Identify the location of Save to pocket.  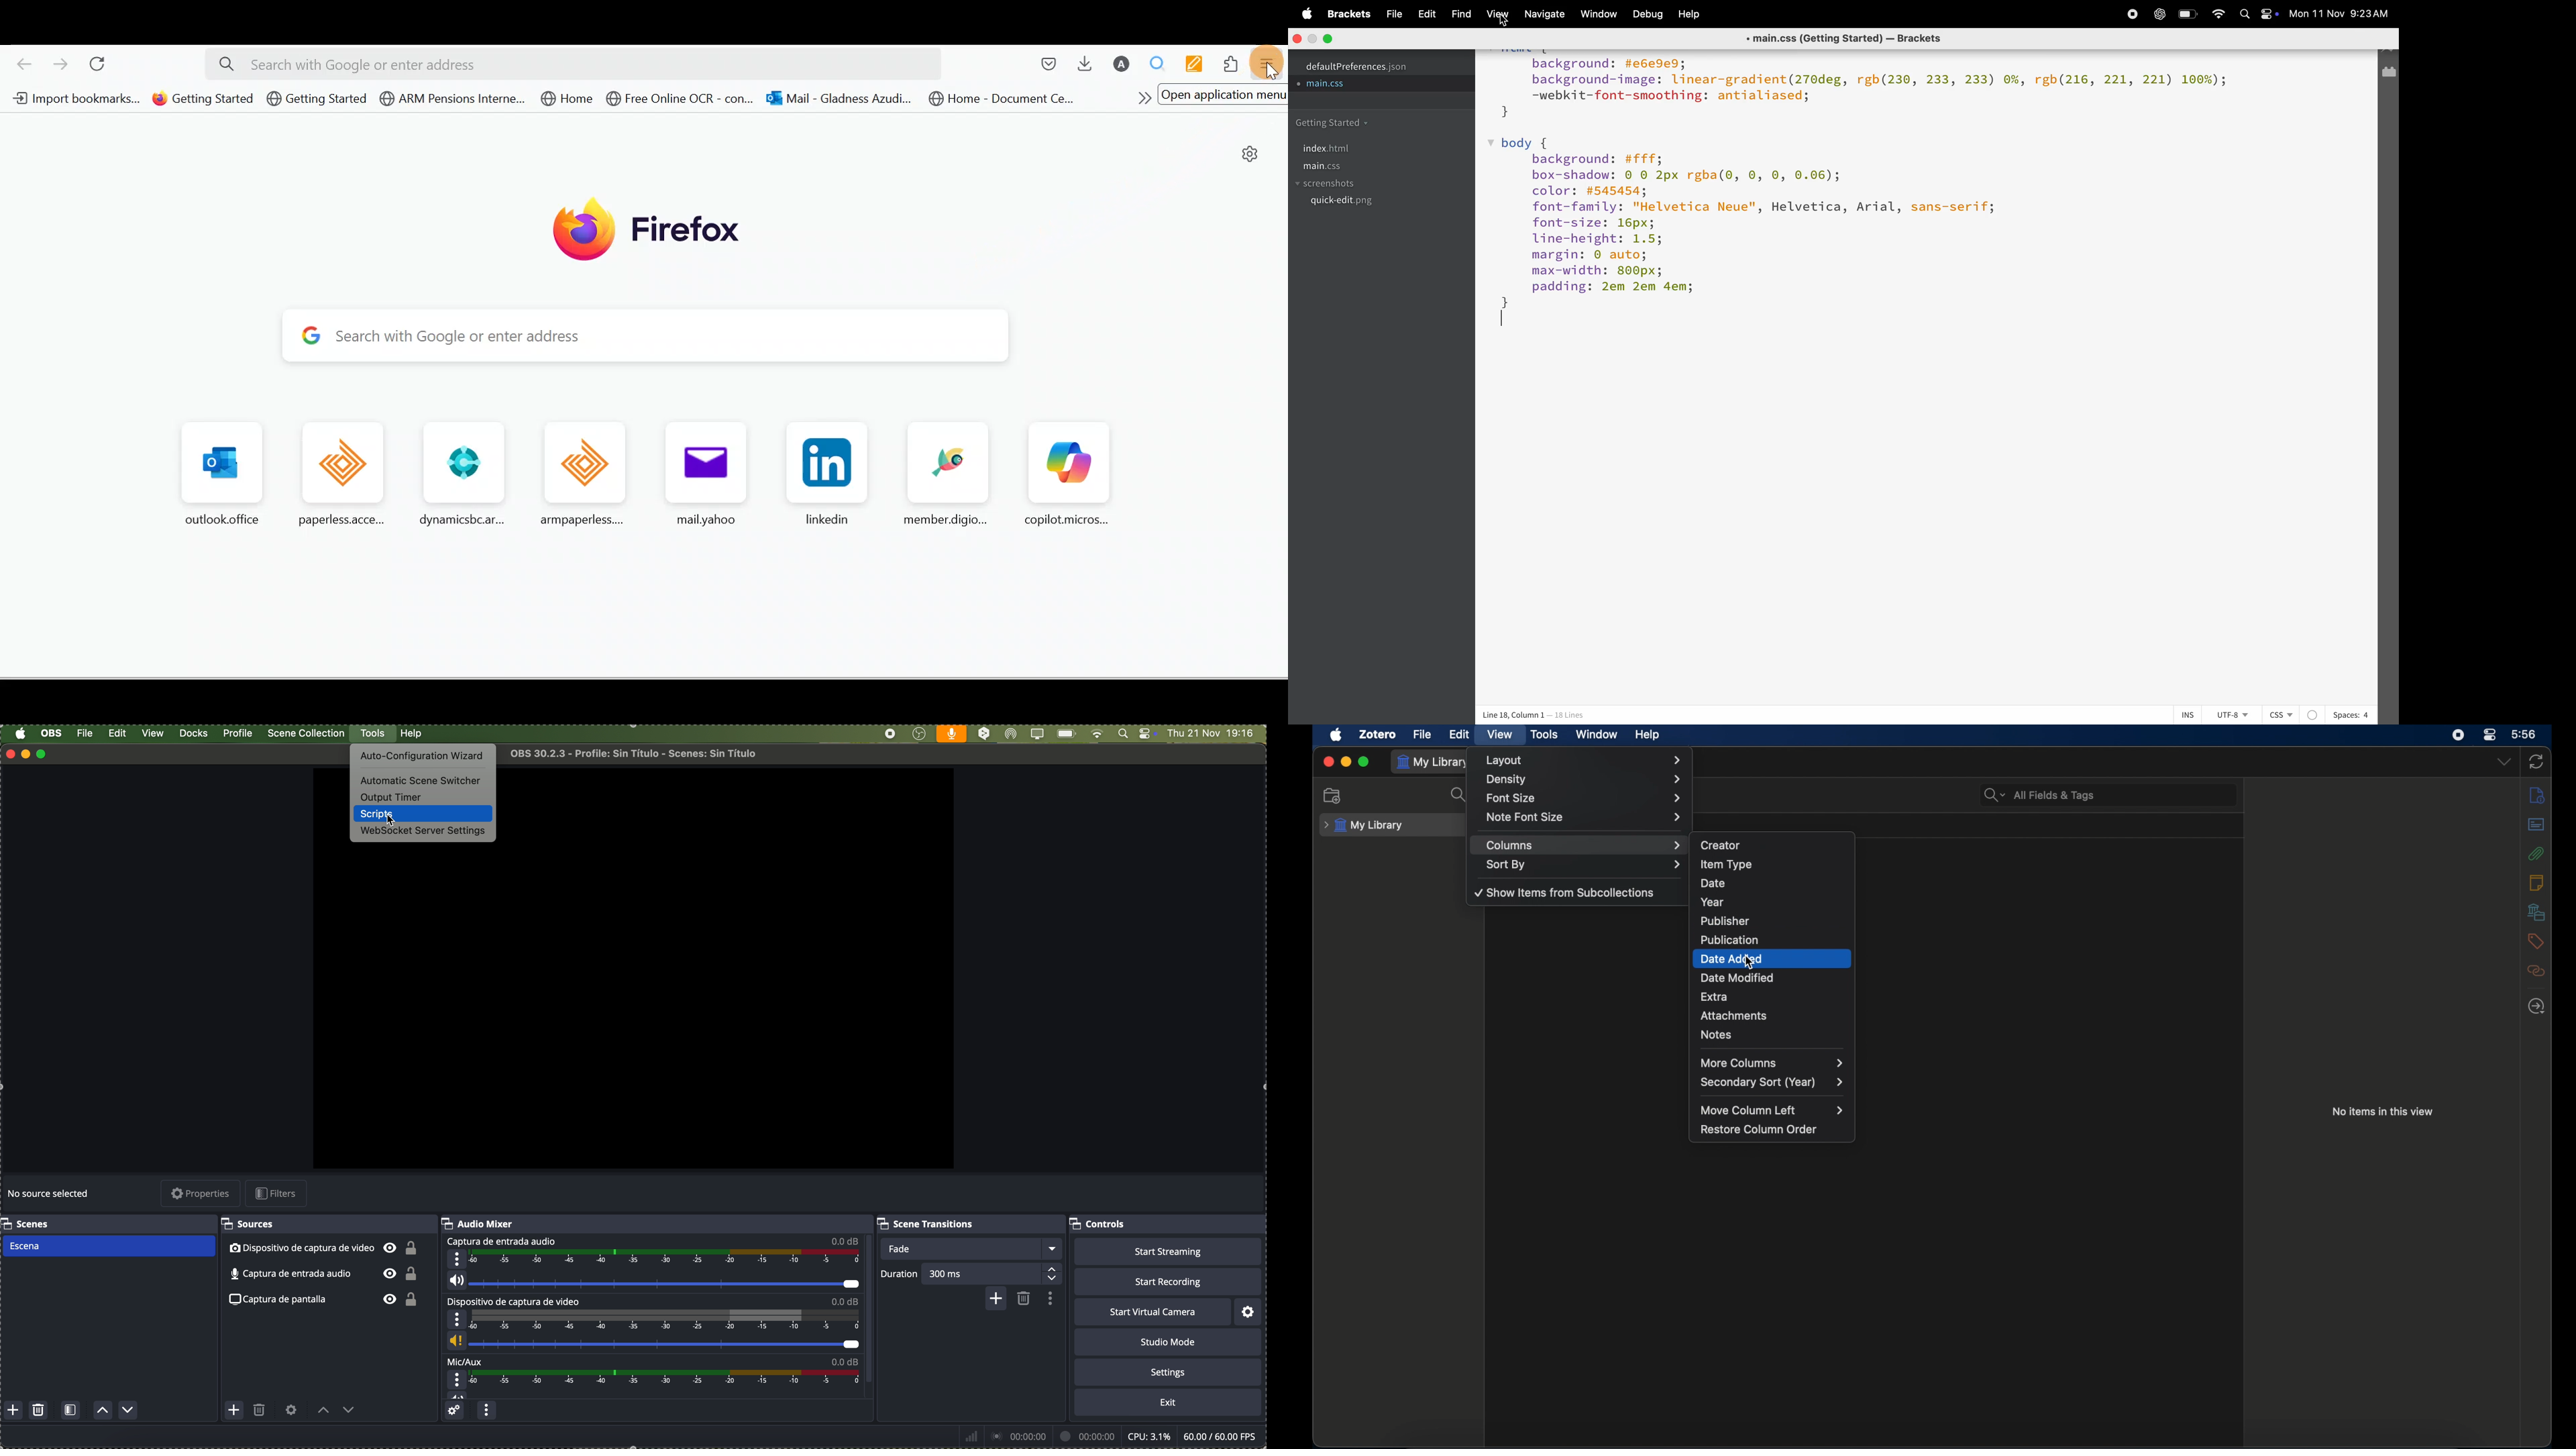
(1043, 64).